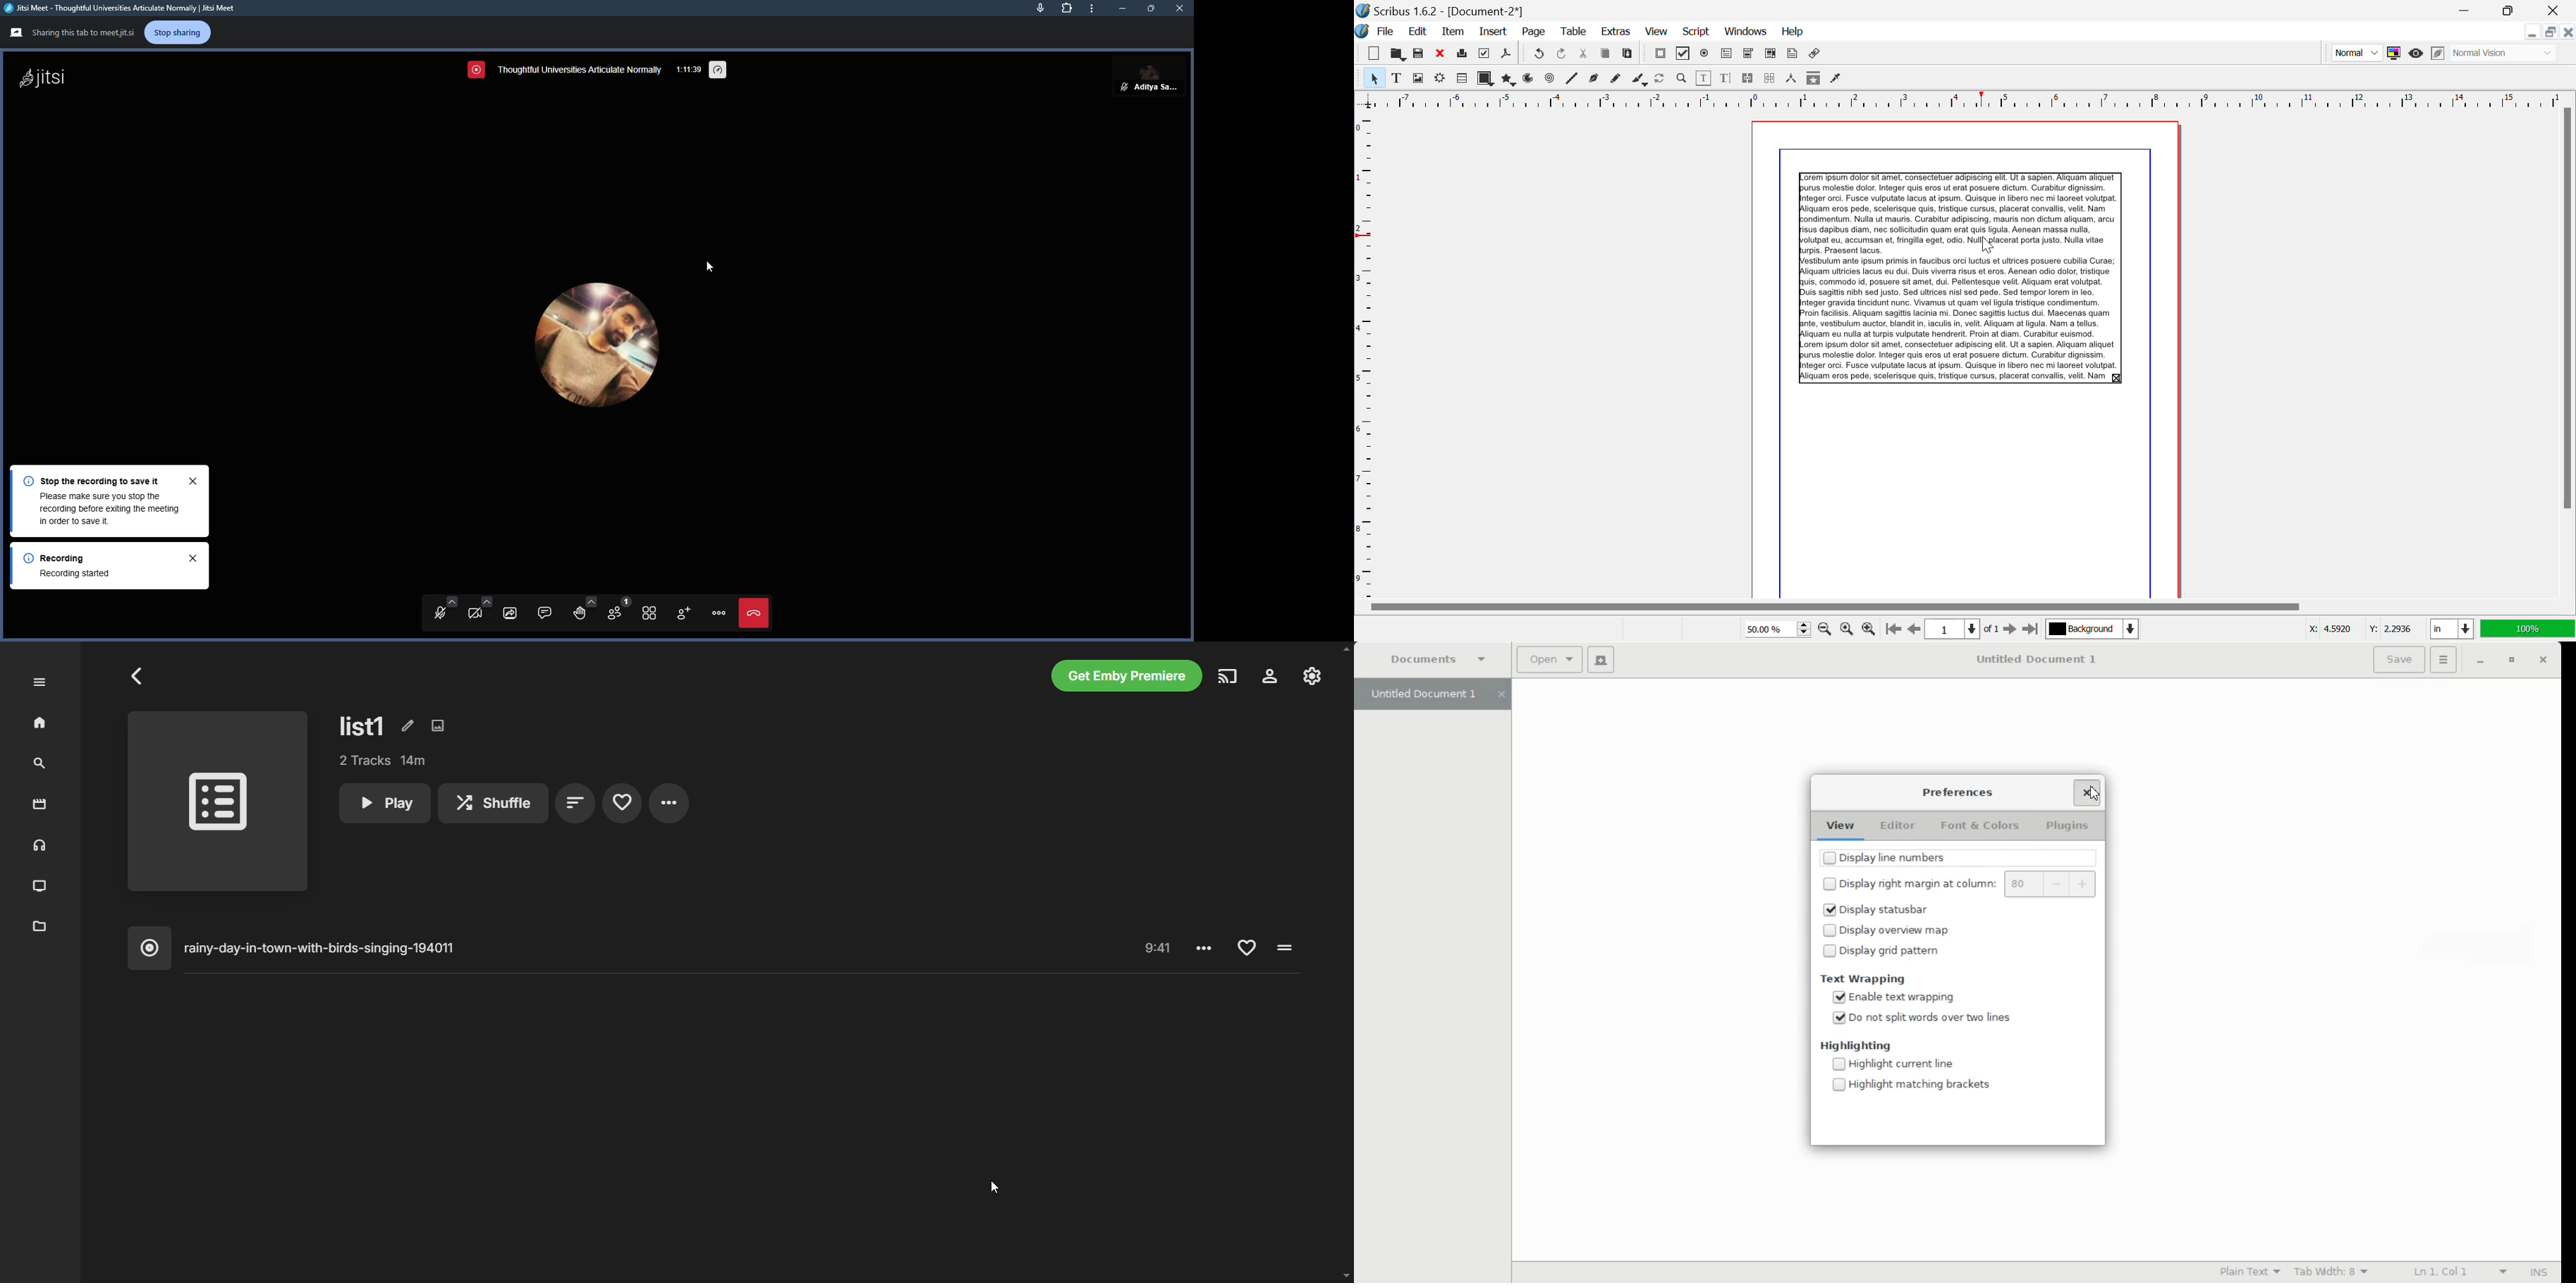 The height and width of the screenshot is (1288, 2576). I want to click on Line, so click(1572, 80).